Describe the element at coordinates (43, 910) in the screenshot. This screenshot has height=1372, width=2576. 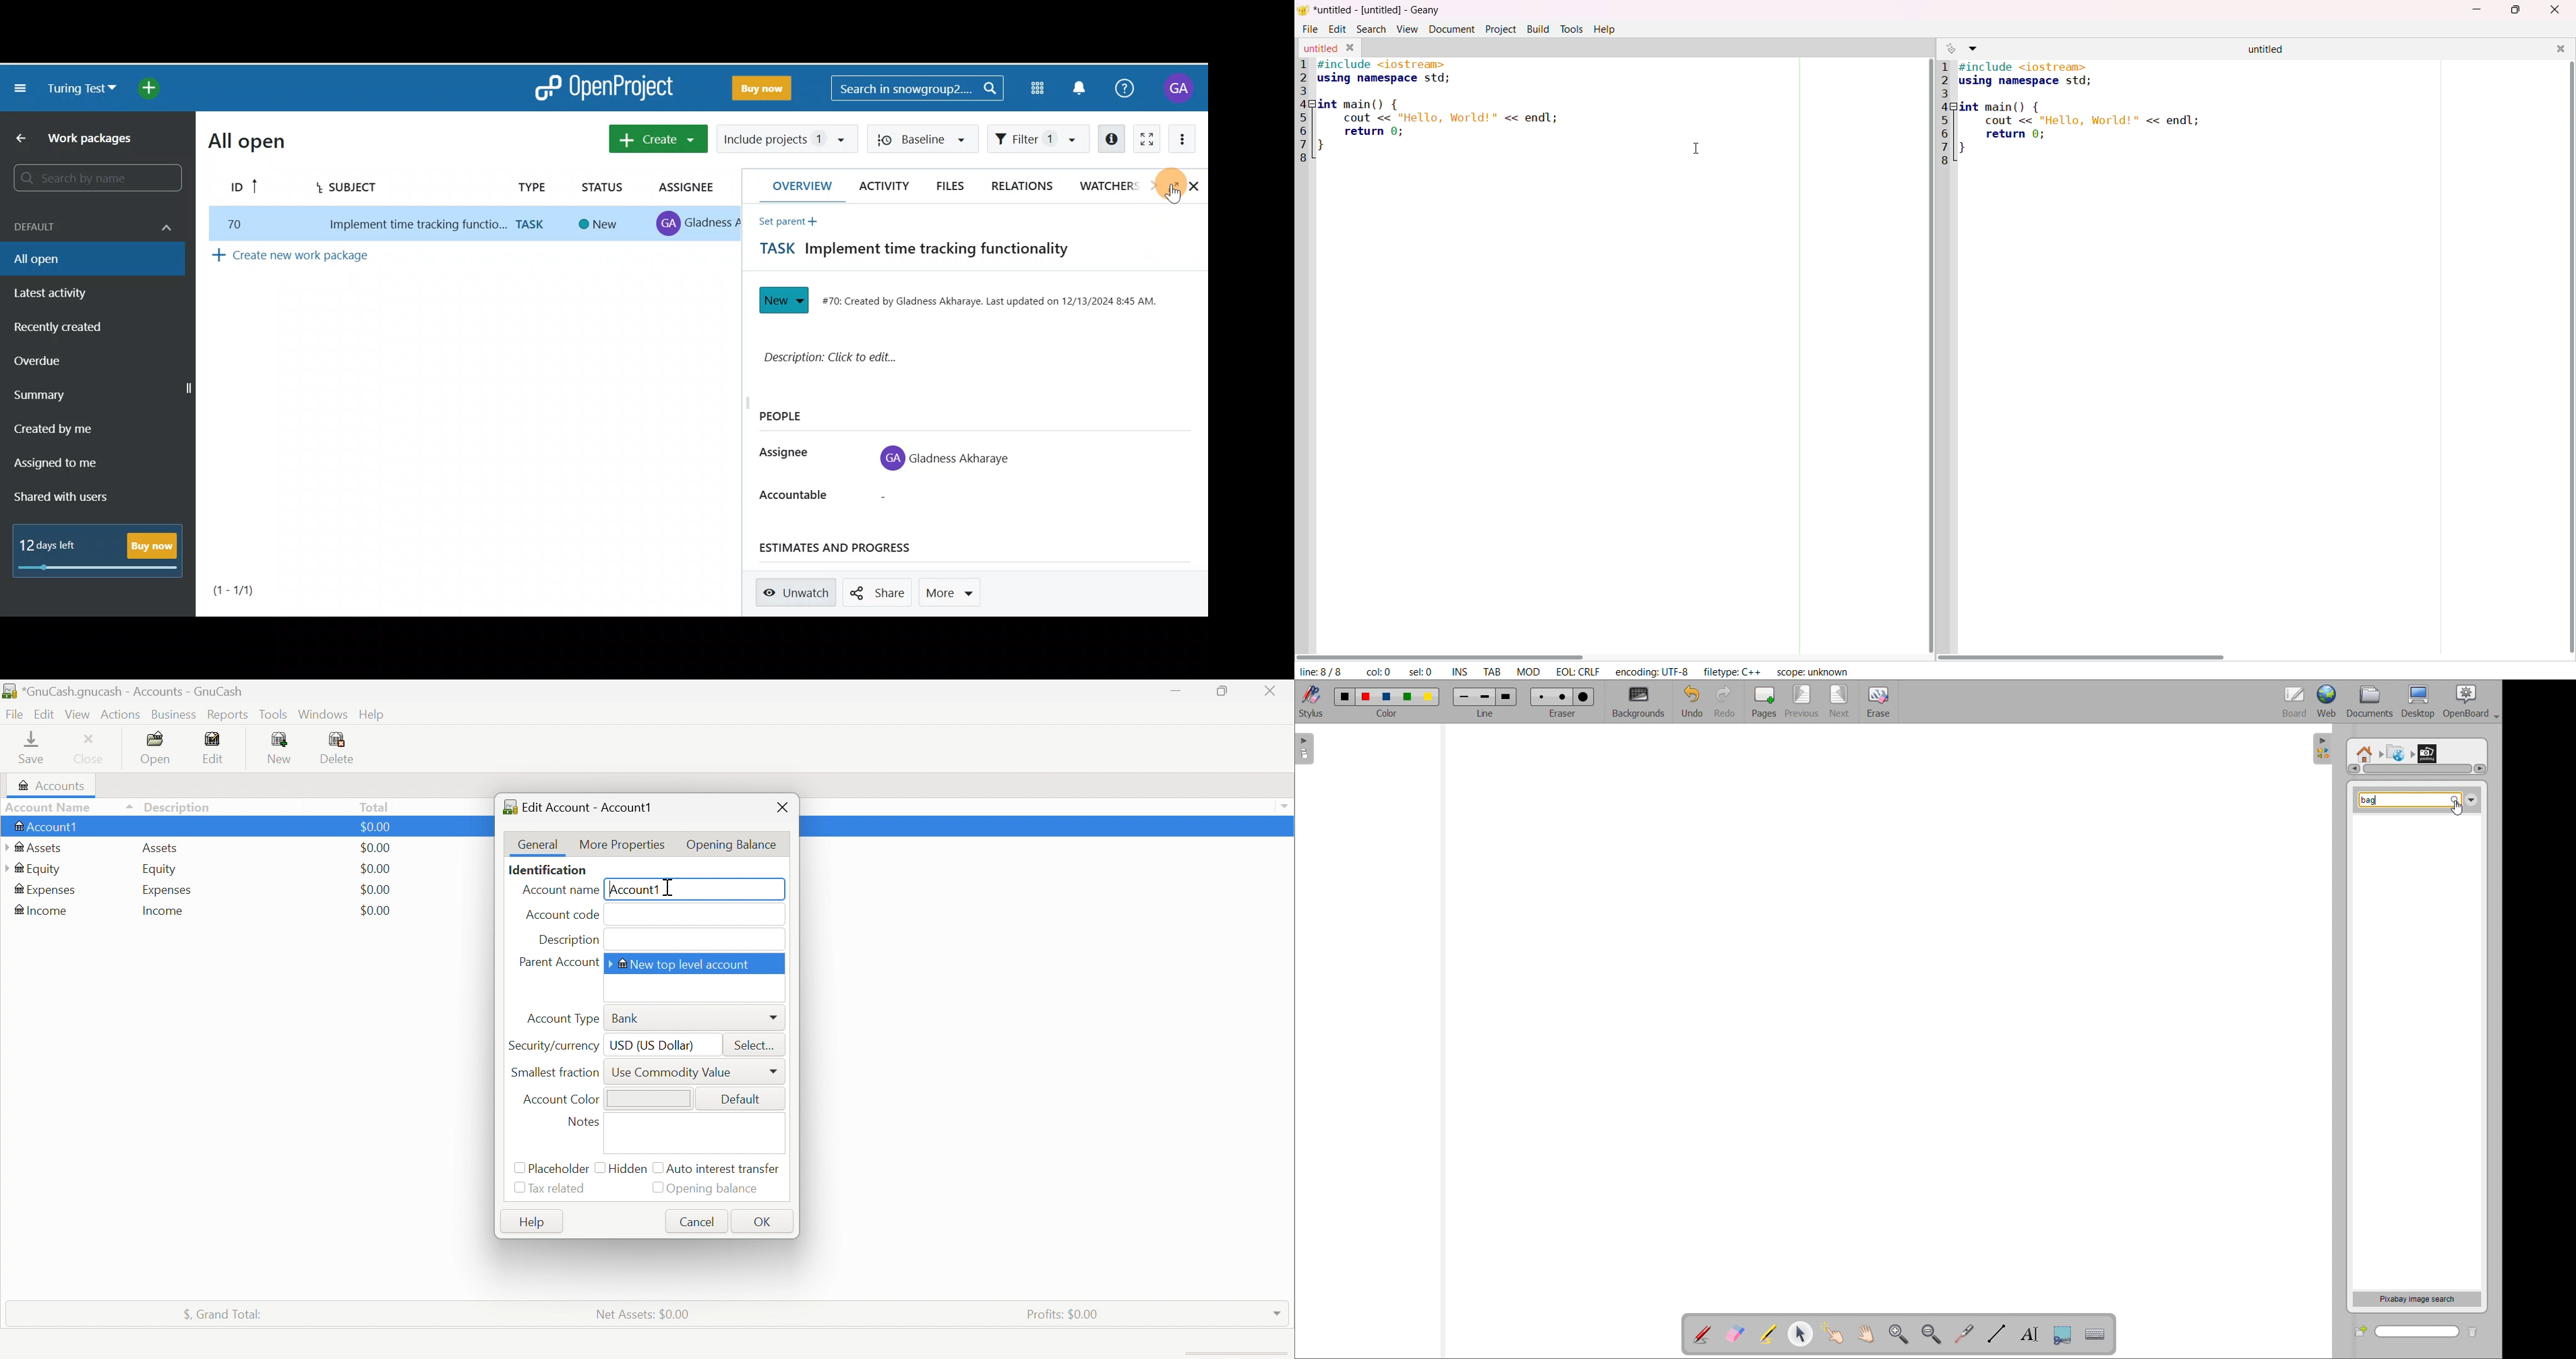
I see `Income` at that location.